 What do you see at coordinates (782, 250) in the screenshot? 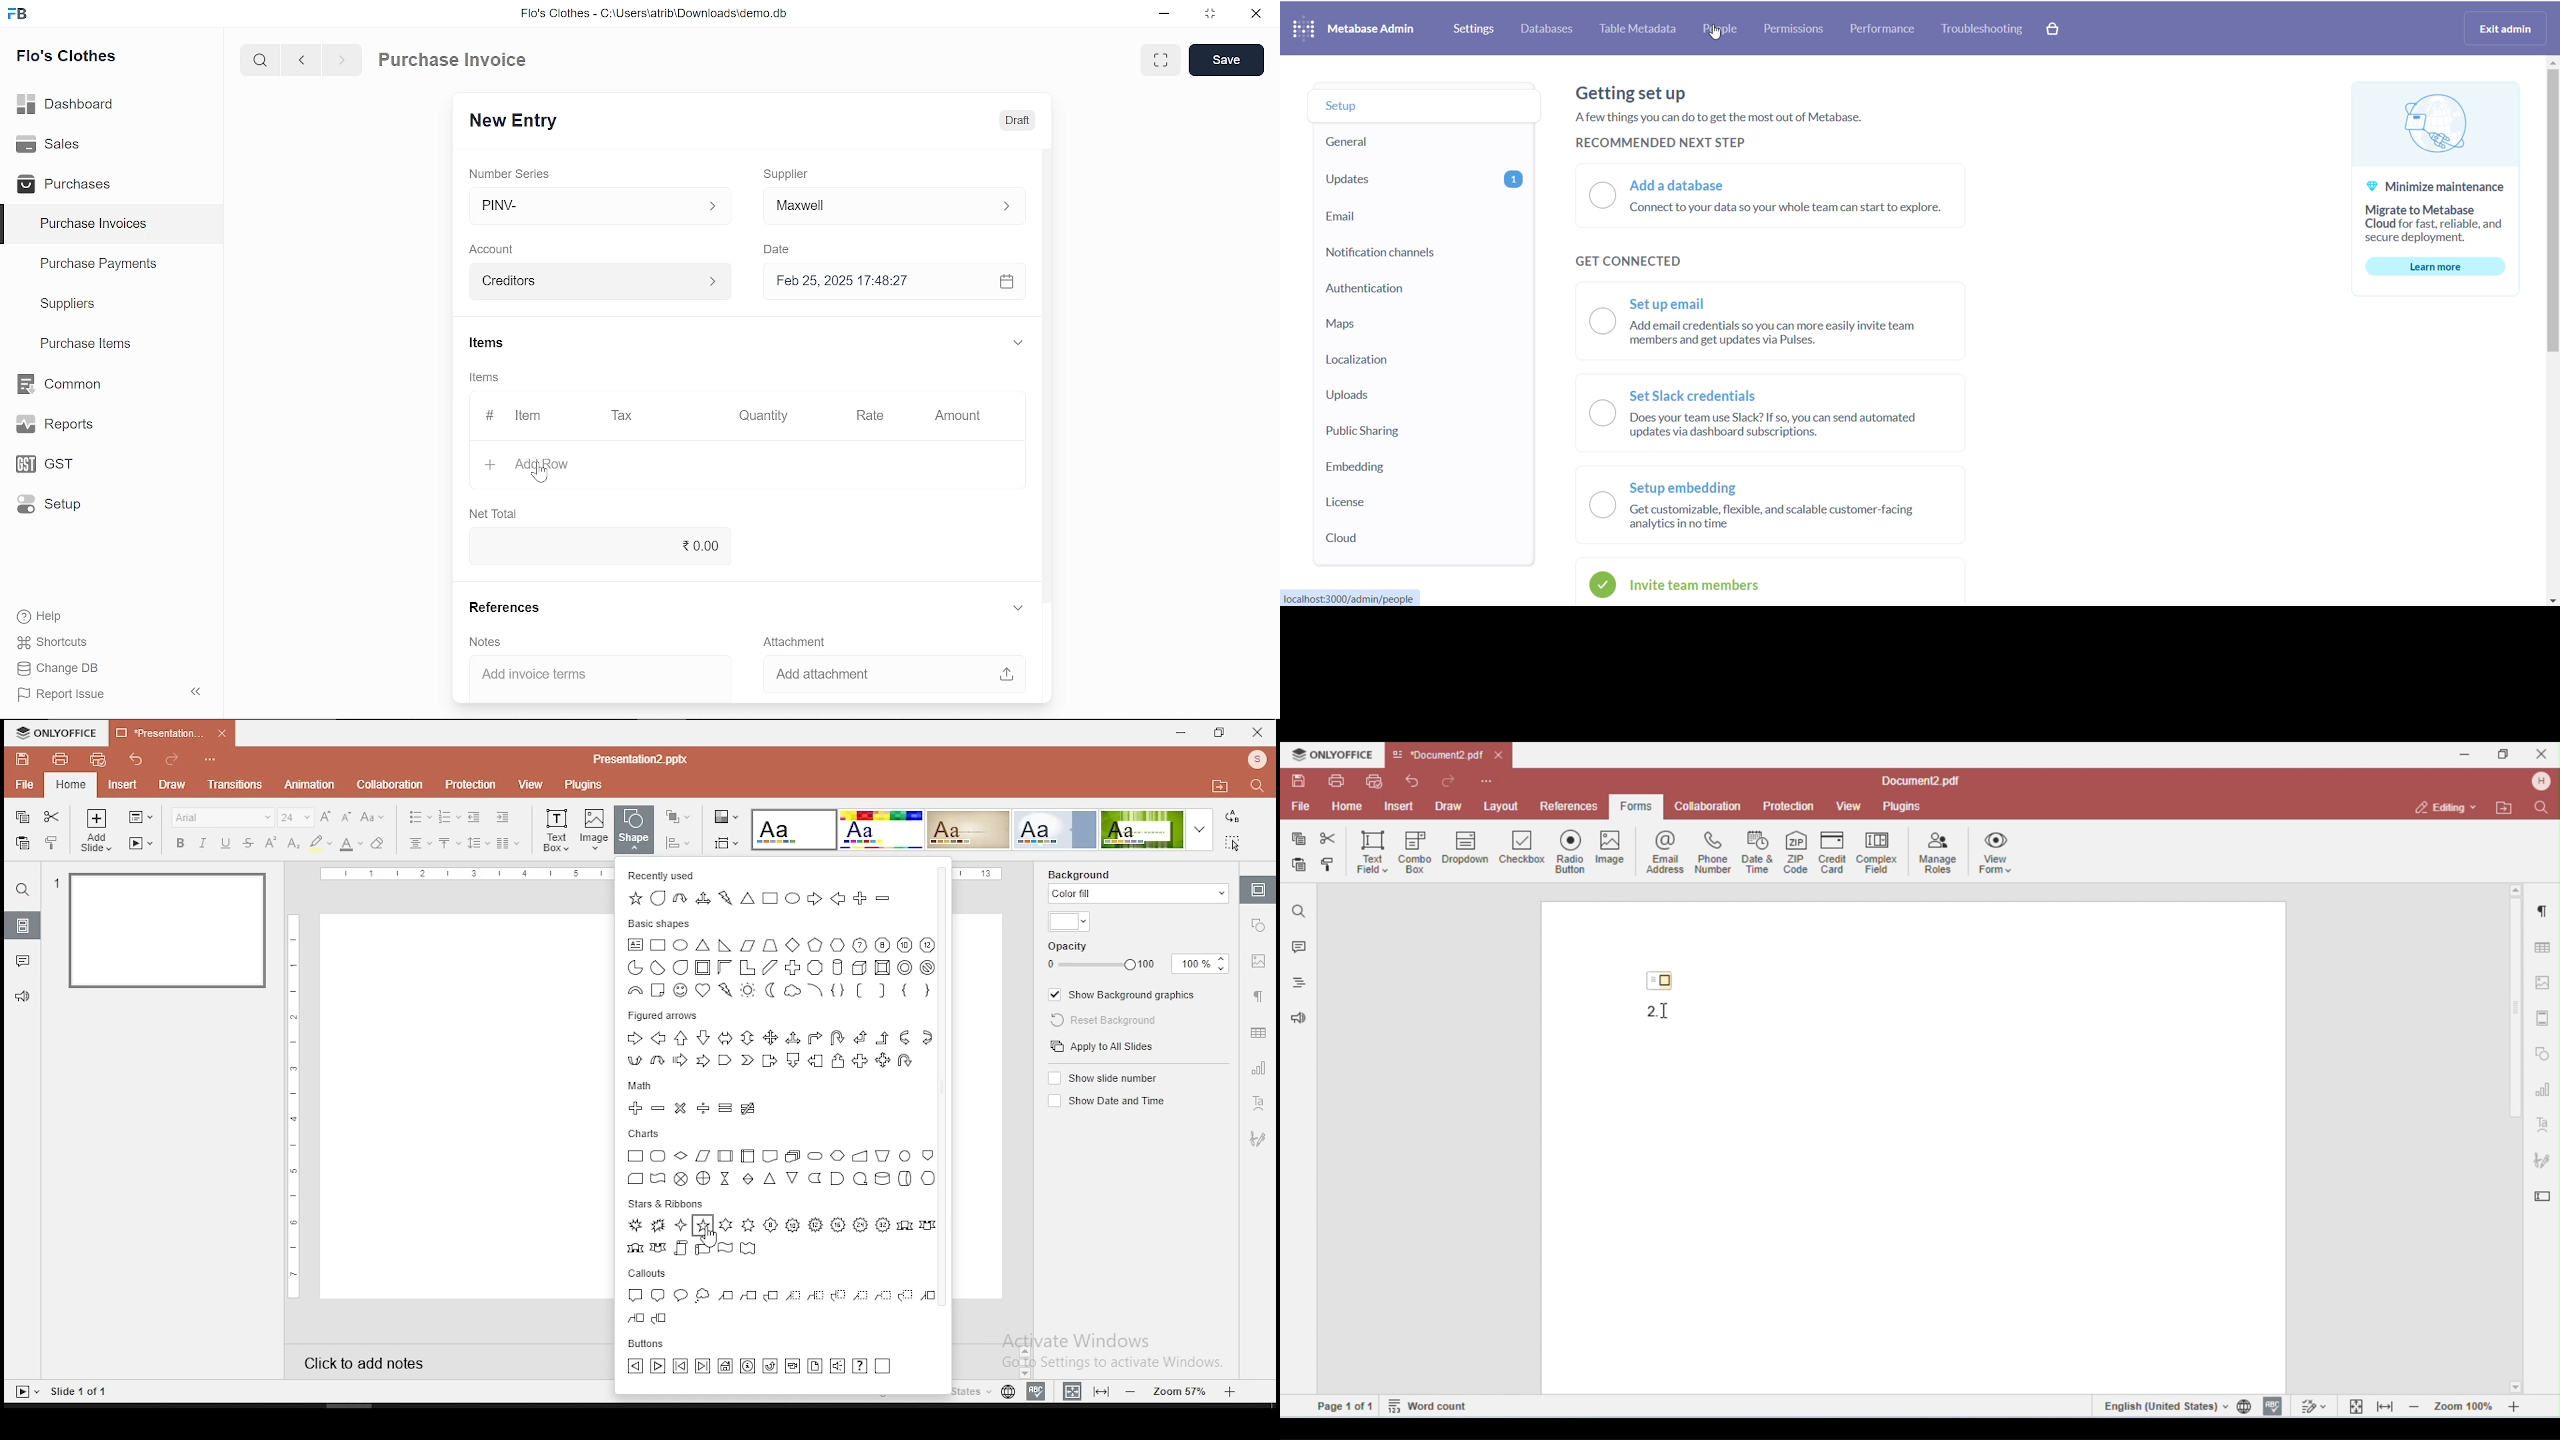
I see `Date` at bounding box center [782, 250].